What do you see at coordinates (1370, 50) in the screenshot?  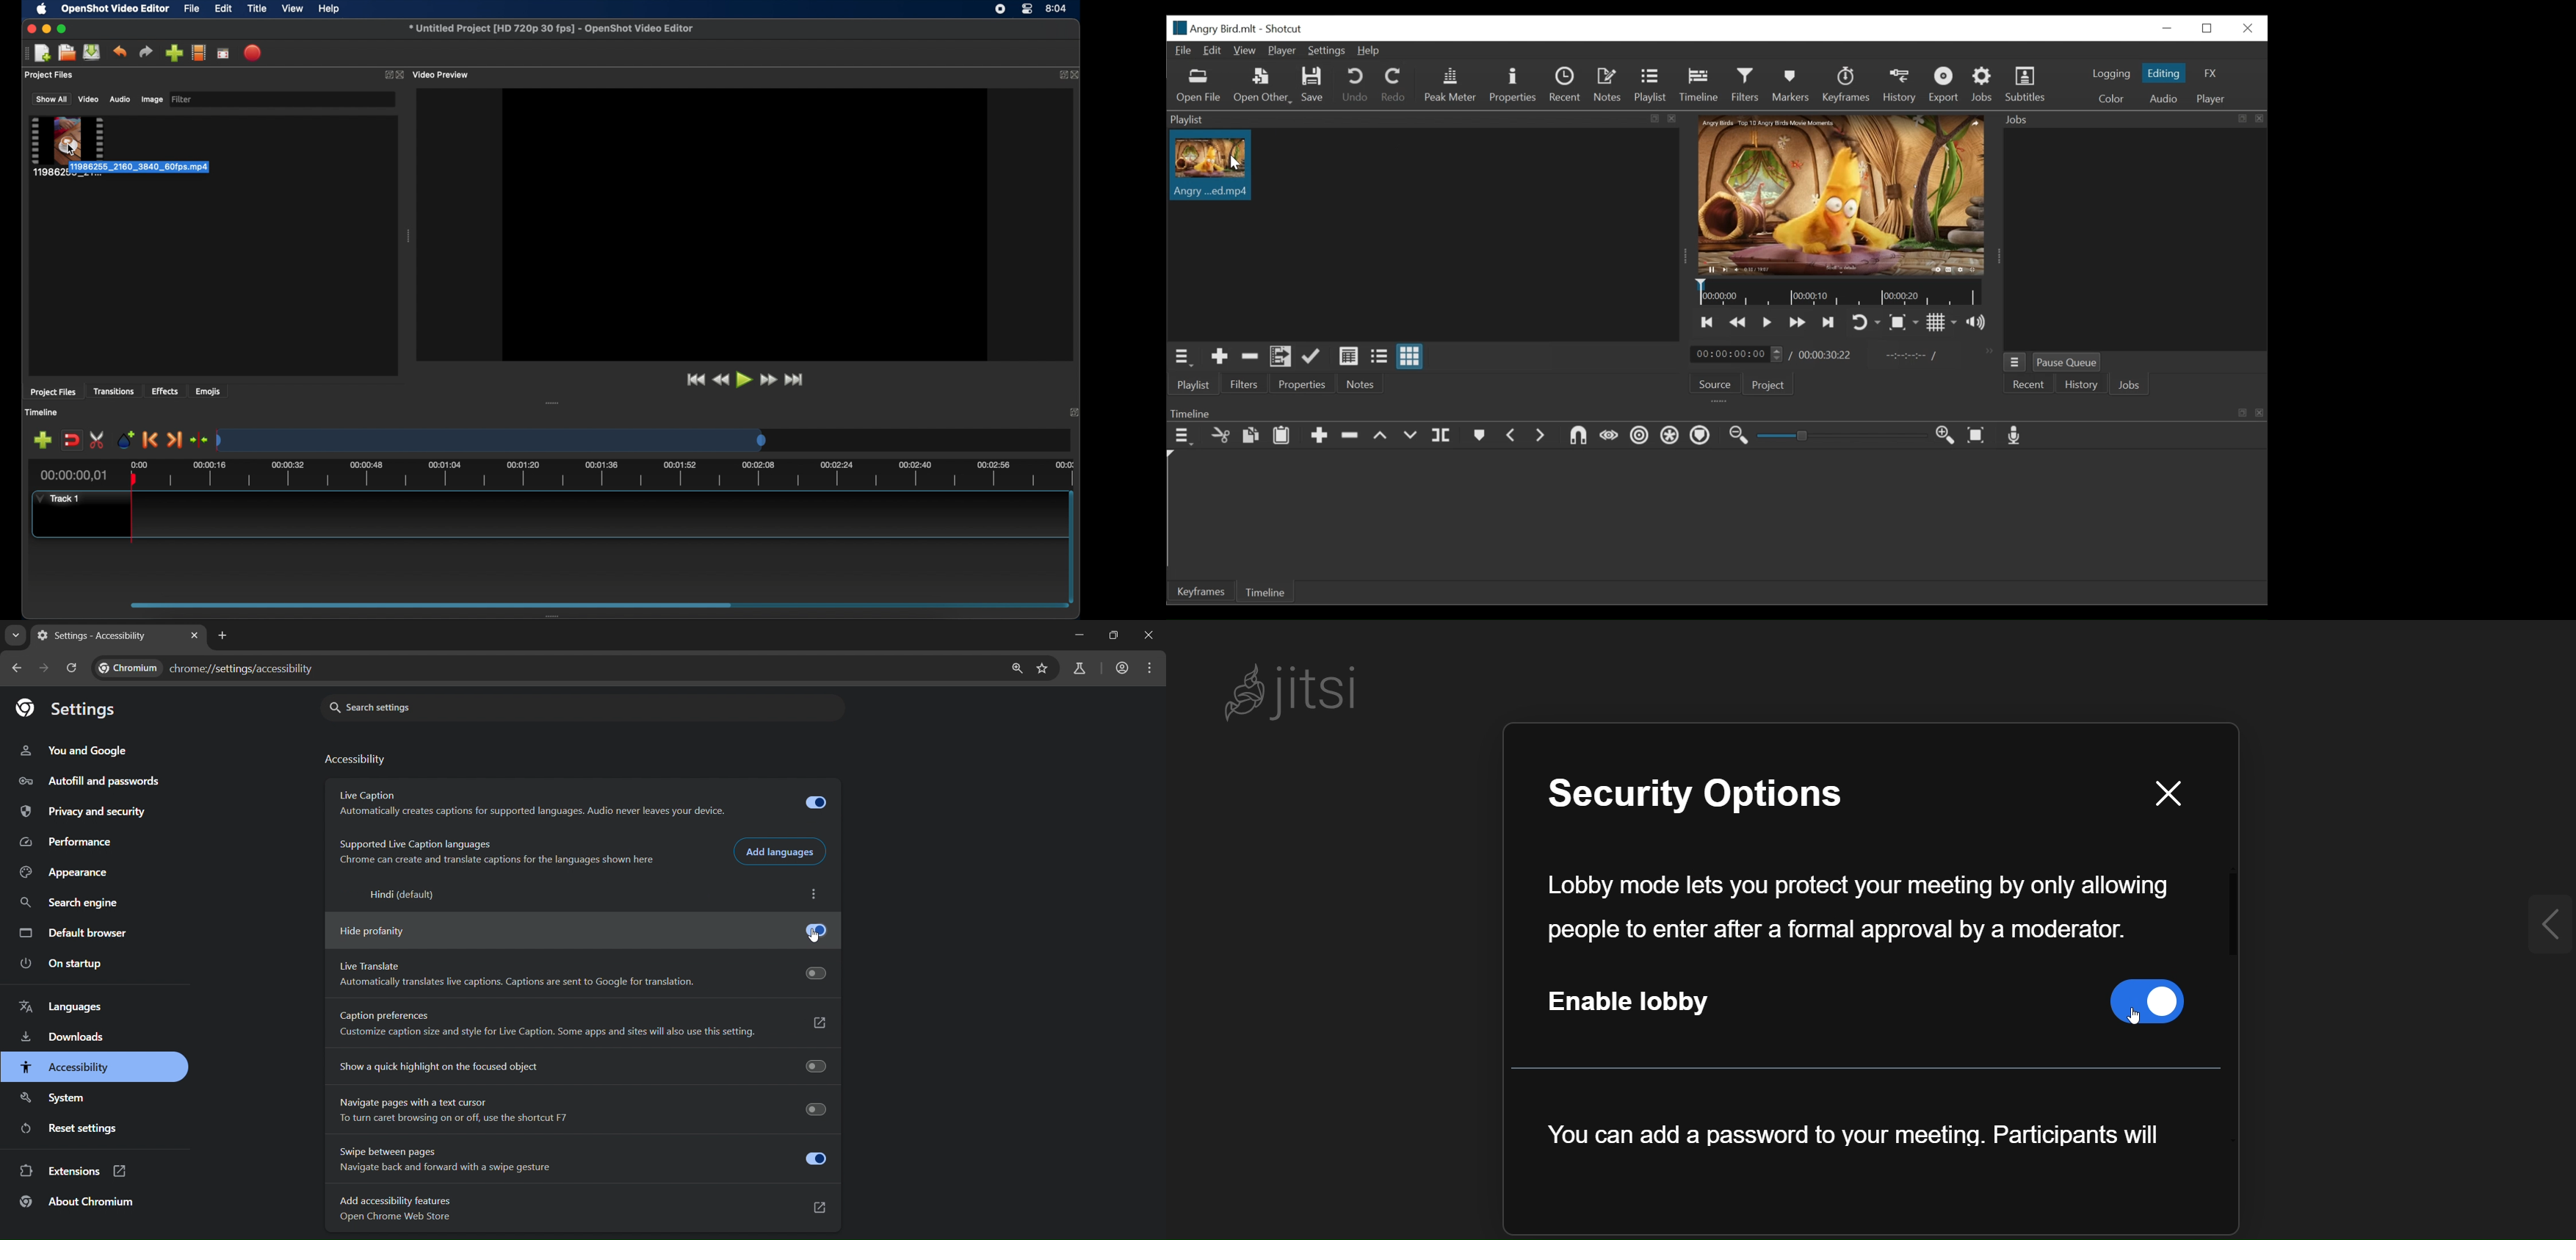 I see `Help` at bounding box center [1370, 50].